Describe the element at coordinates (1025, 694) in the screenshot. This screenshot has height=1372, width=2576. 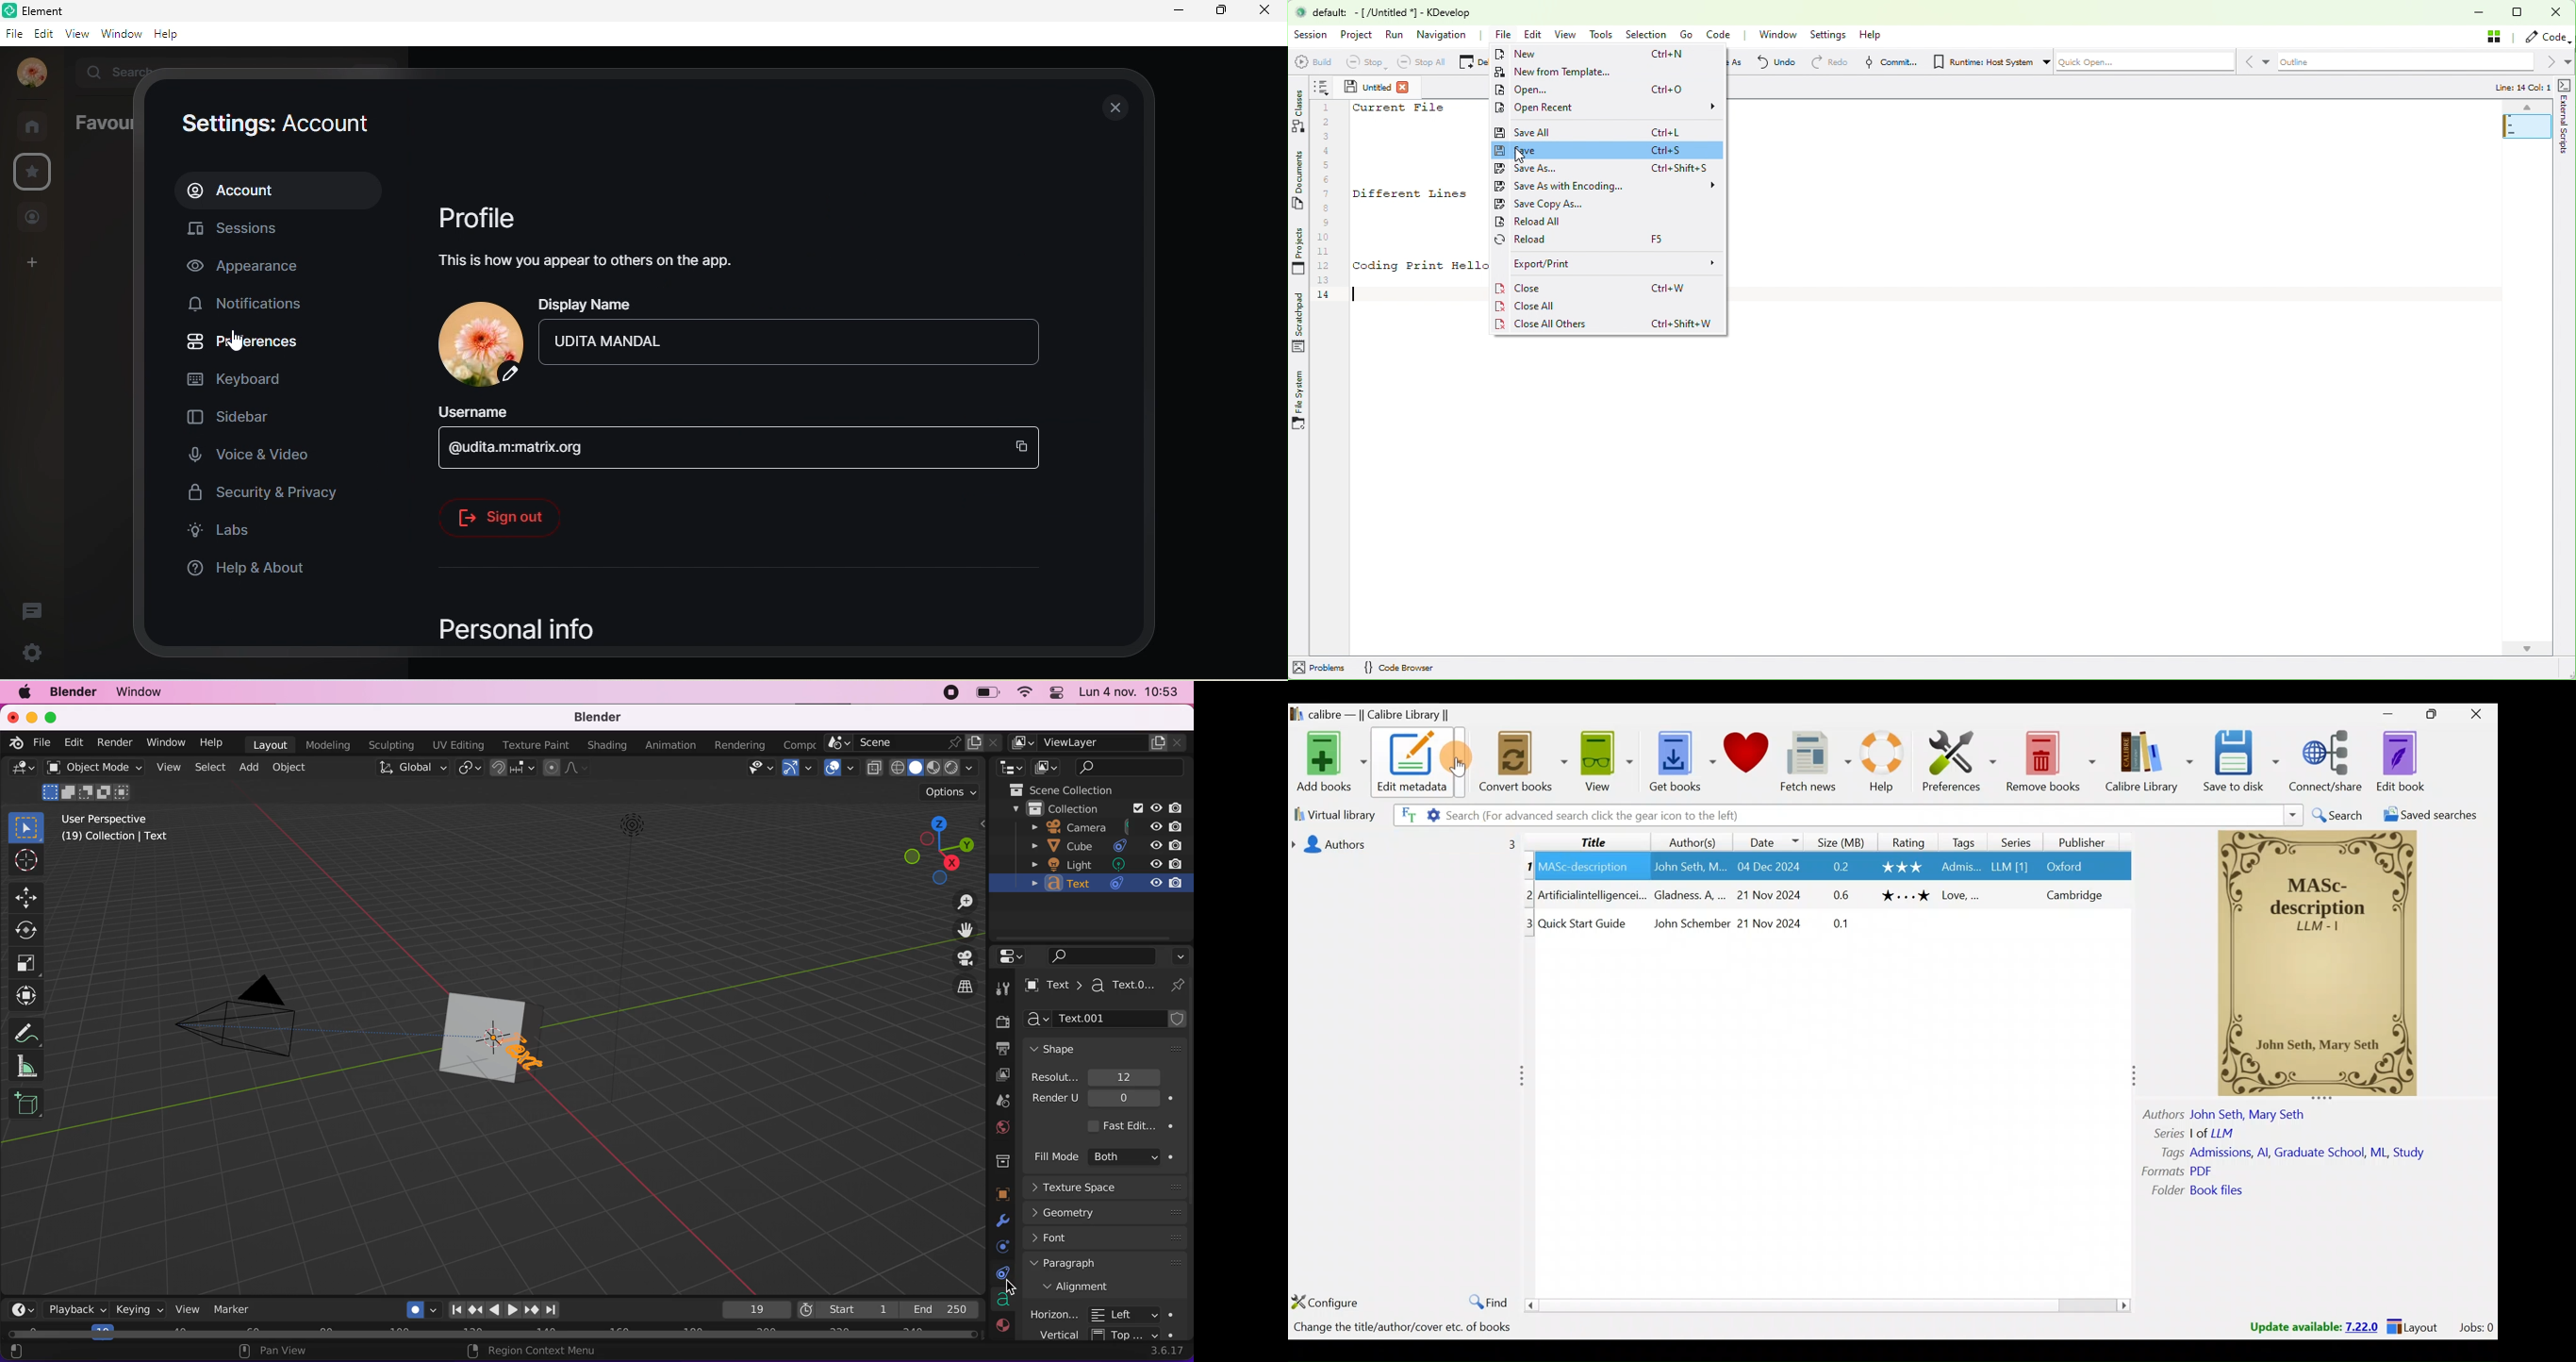
I see `wifi` at that location.